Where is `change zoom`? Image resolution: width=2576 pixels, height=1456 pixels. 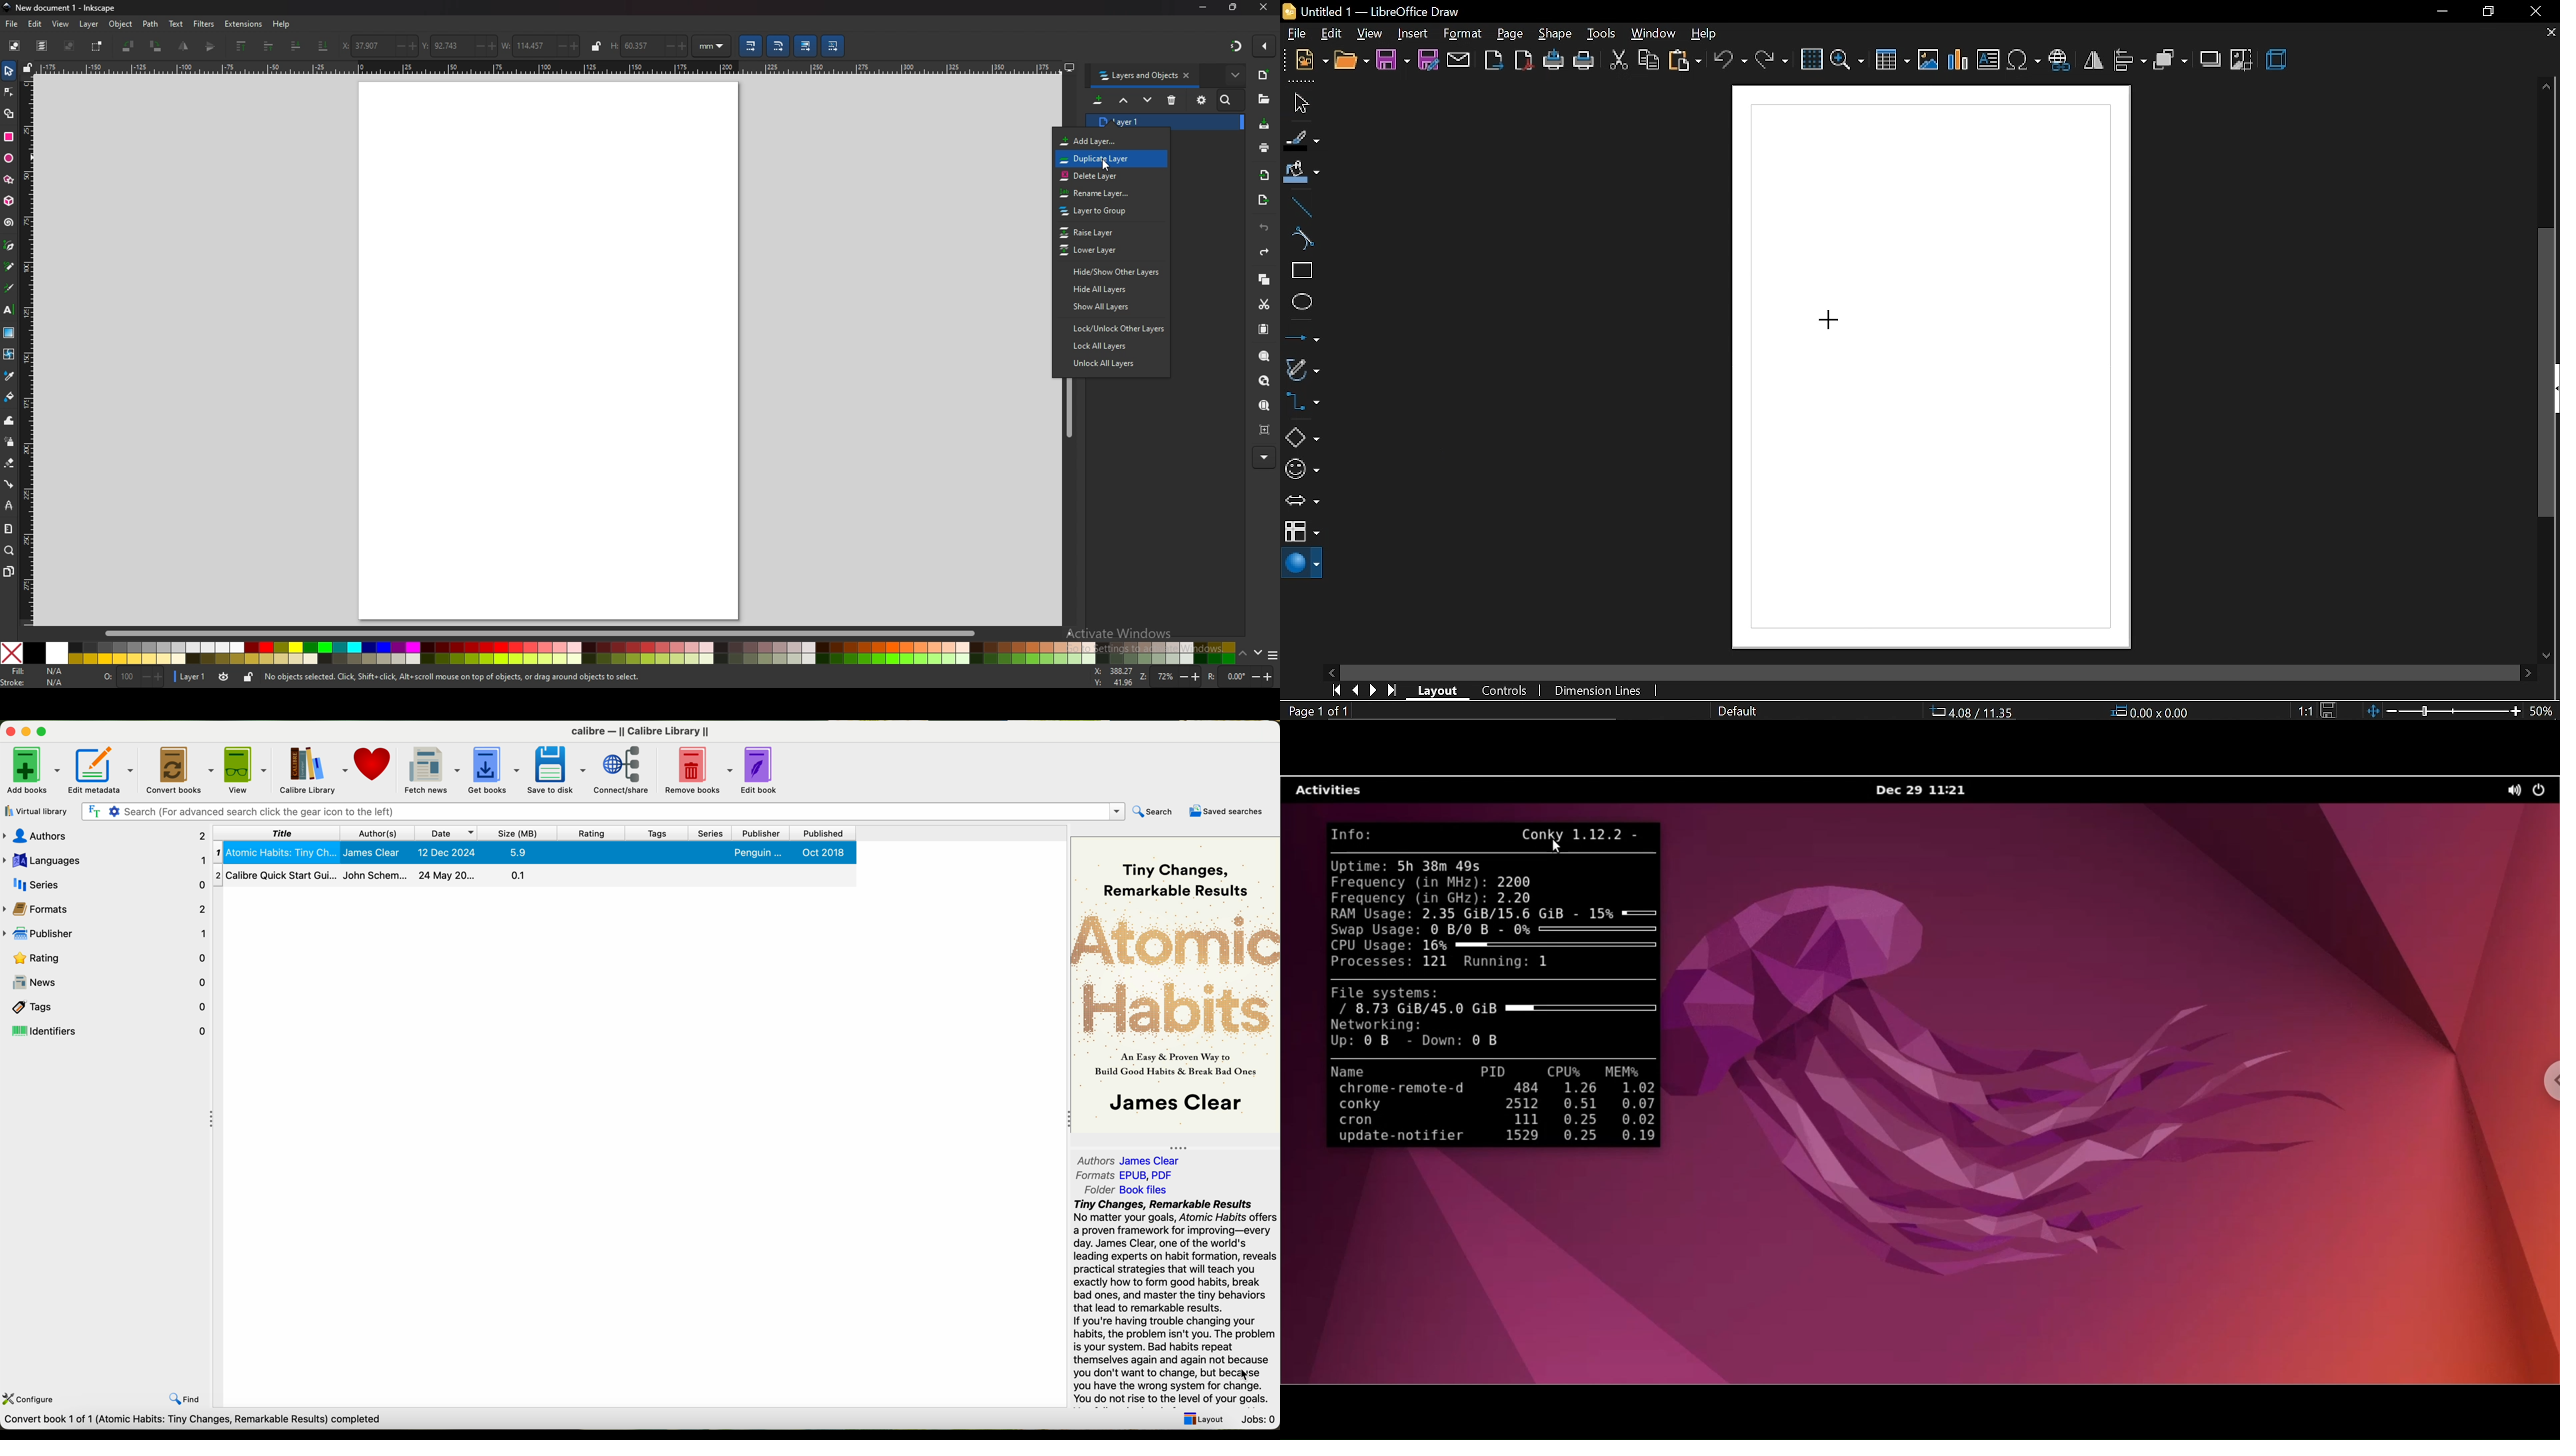 change zoom is located at coordinates (2444, 712).